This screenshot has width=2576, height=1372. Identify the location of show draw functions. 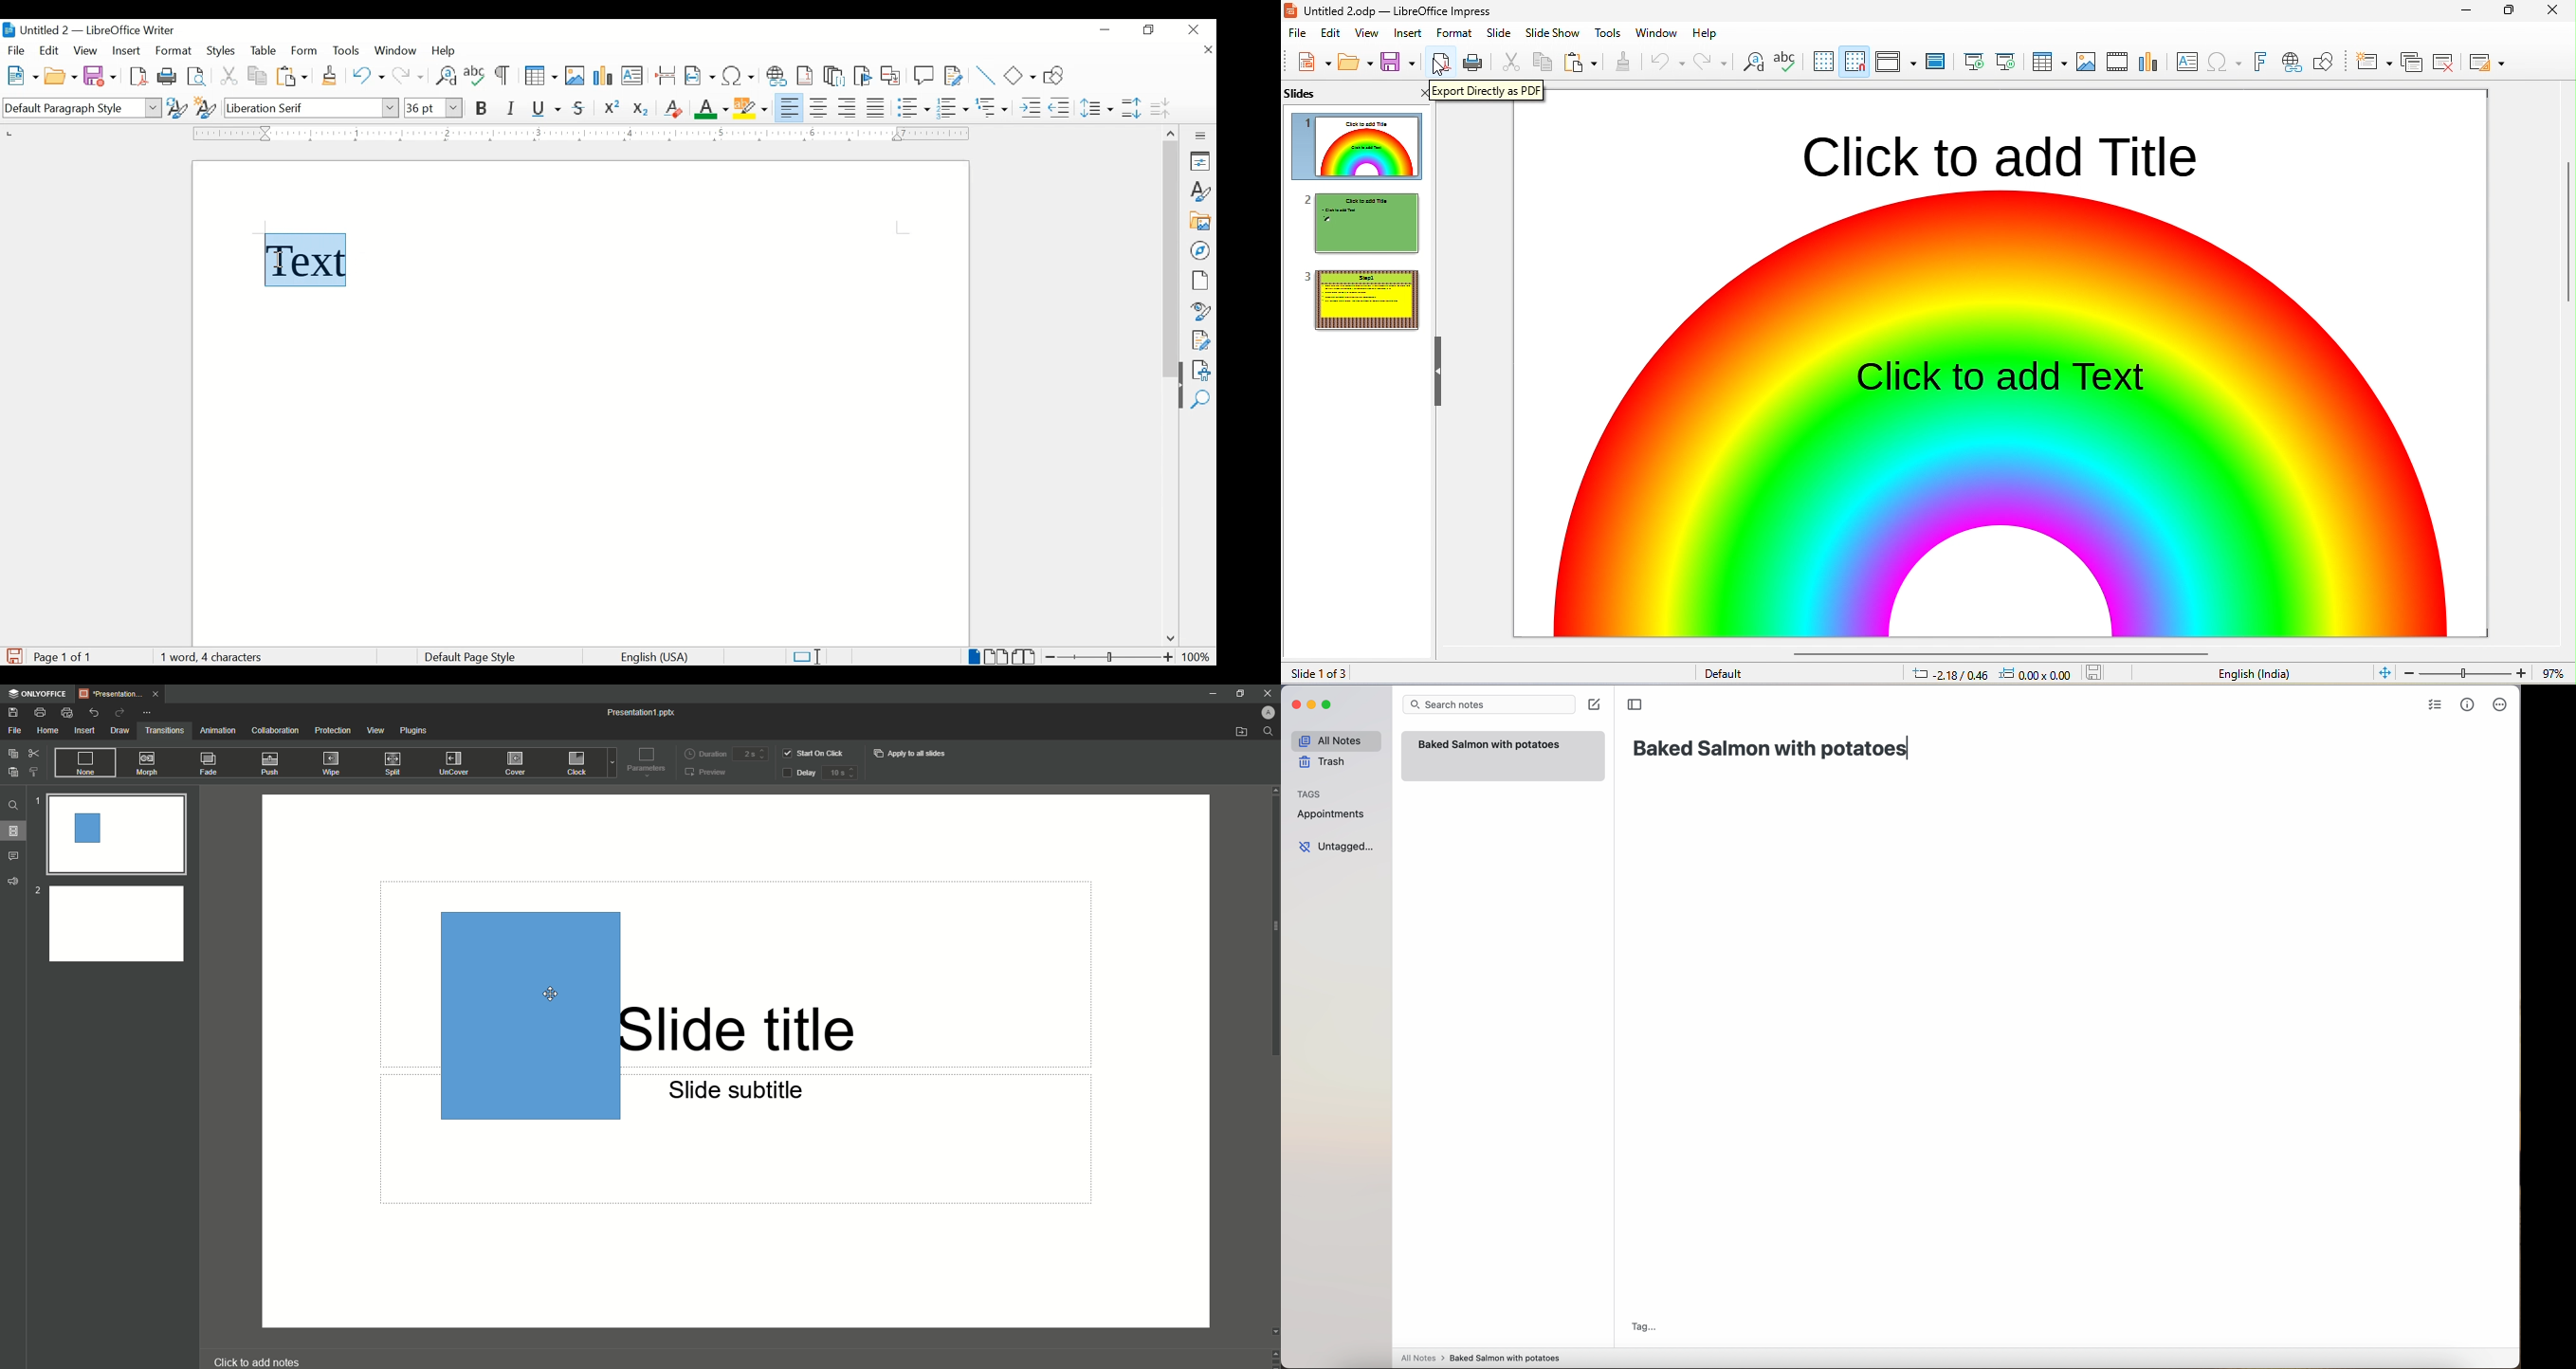
(2325, 63).